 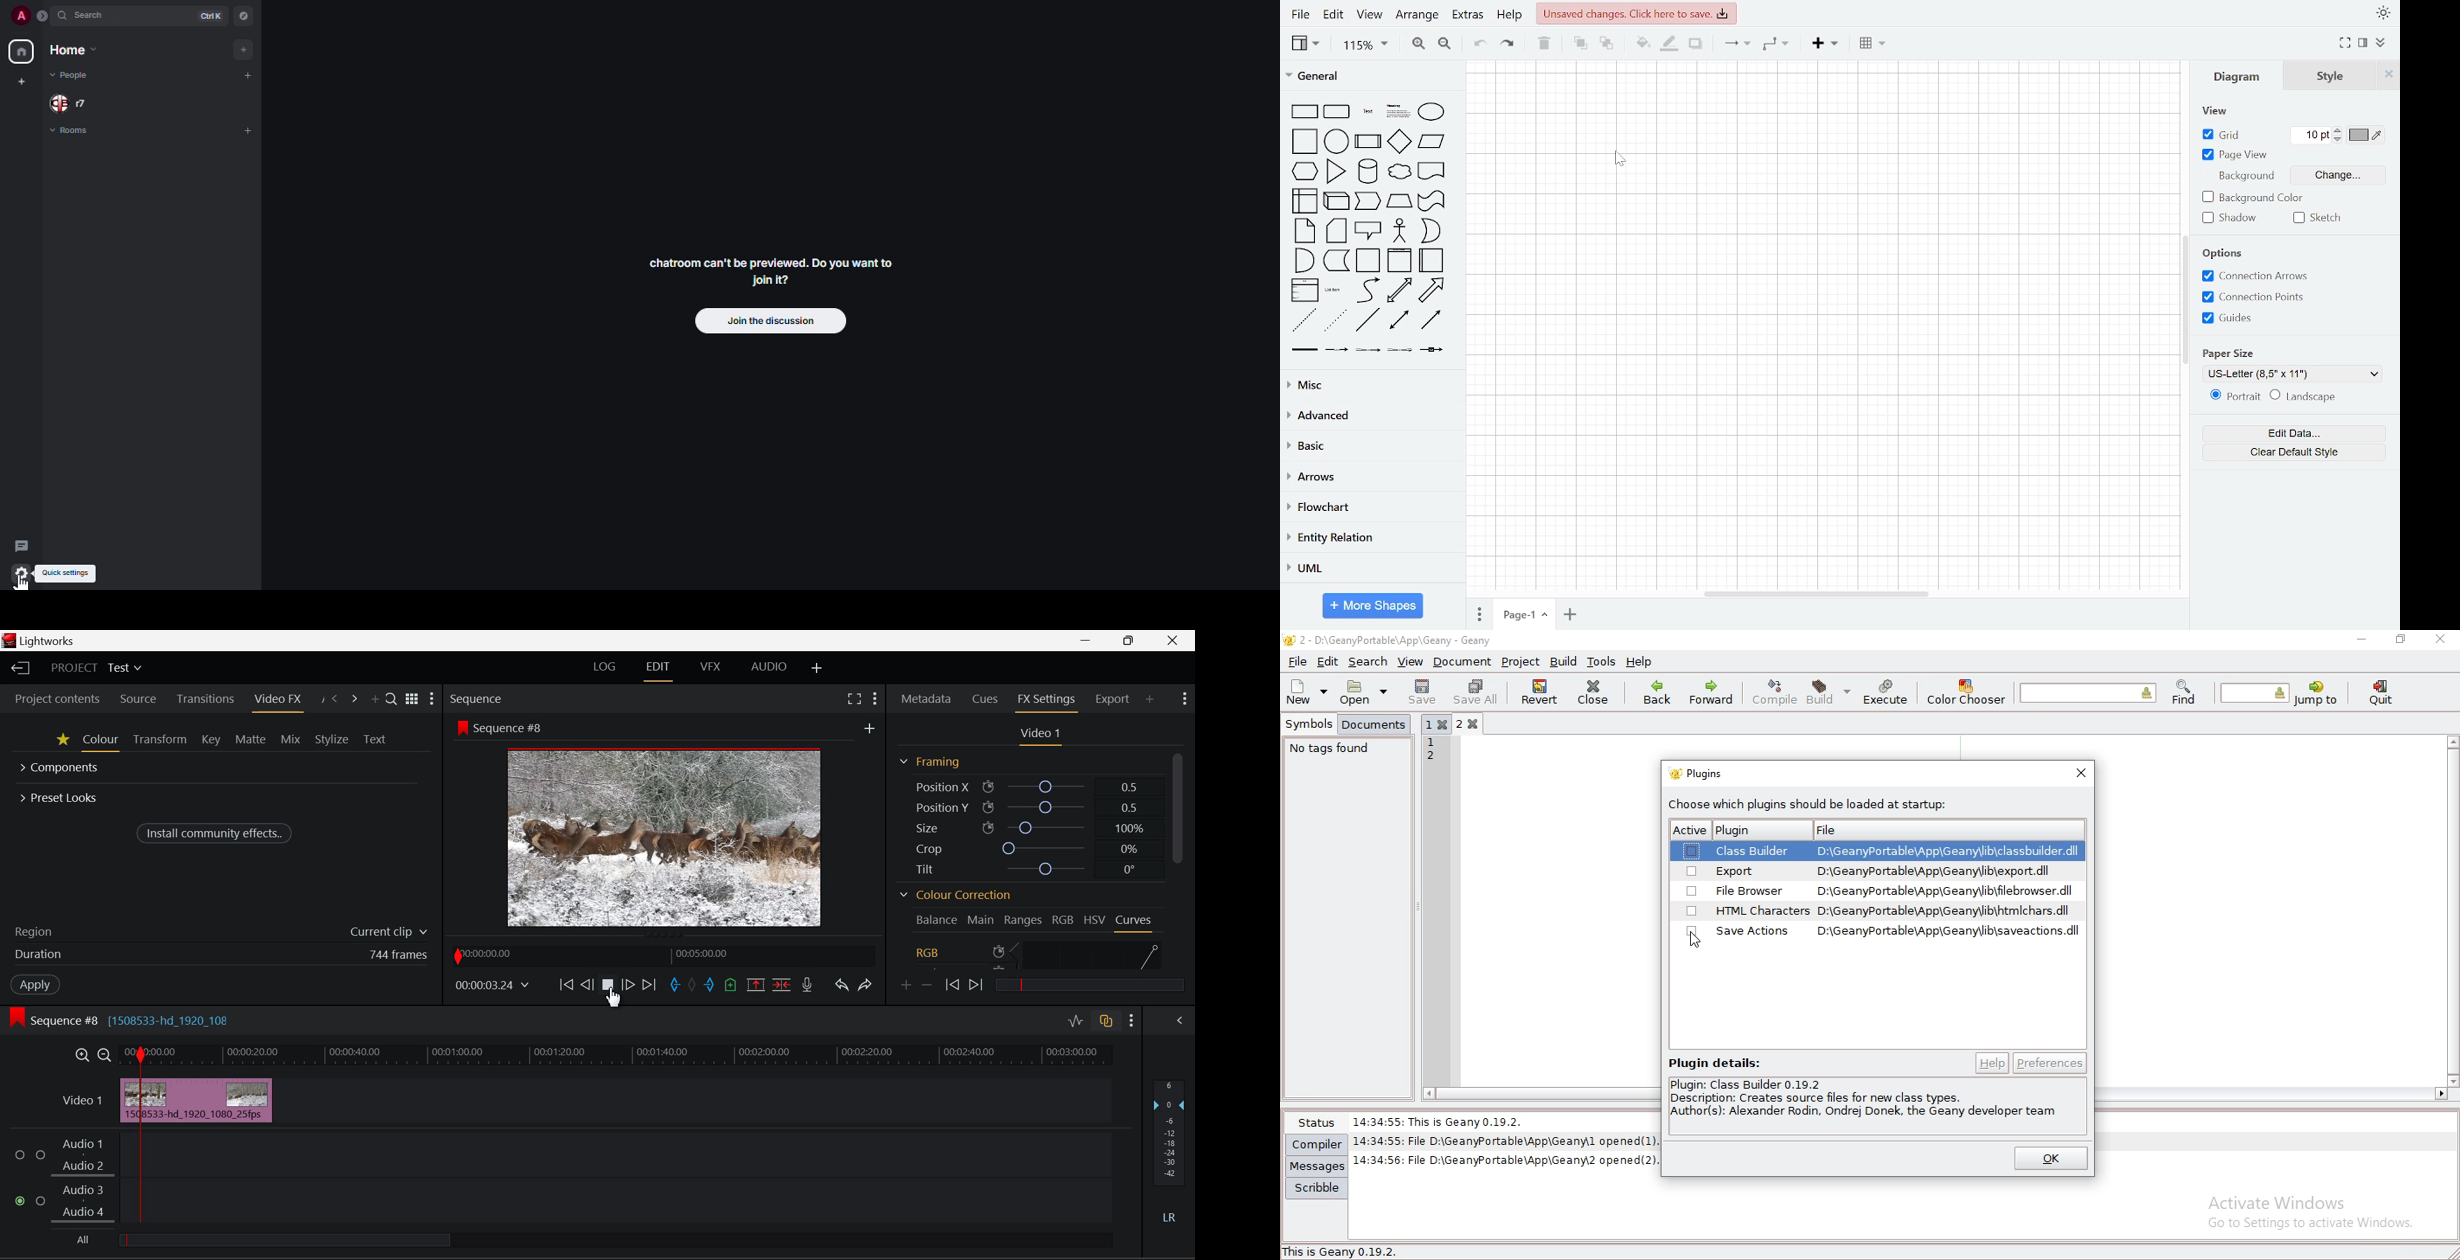 What do you see at coordinates (2369, 135) in the screenshot?
I see `grid color` at bounding box center [2369, 135].